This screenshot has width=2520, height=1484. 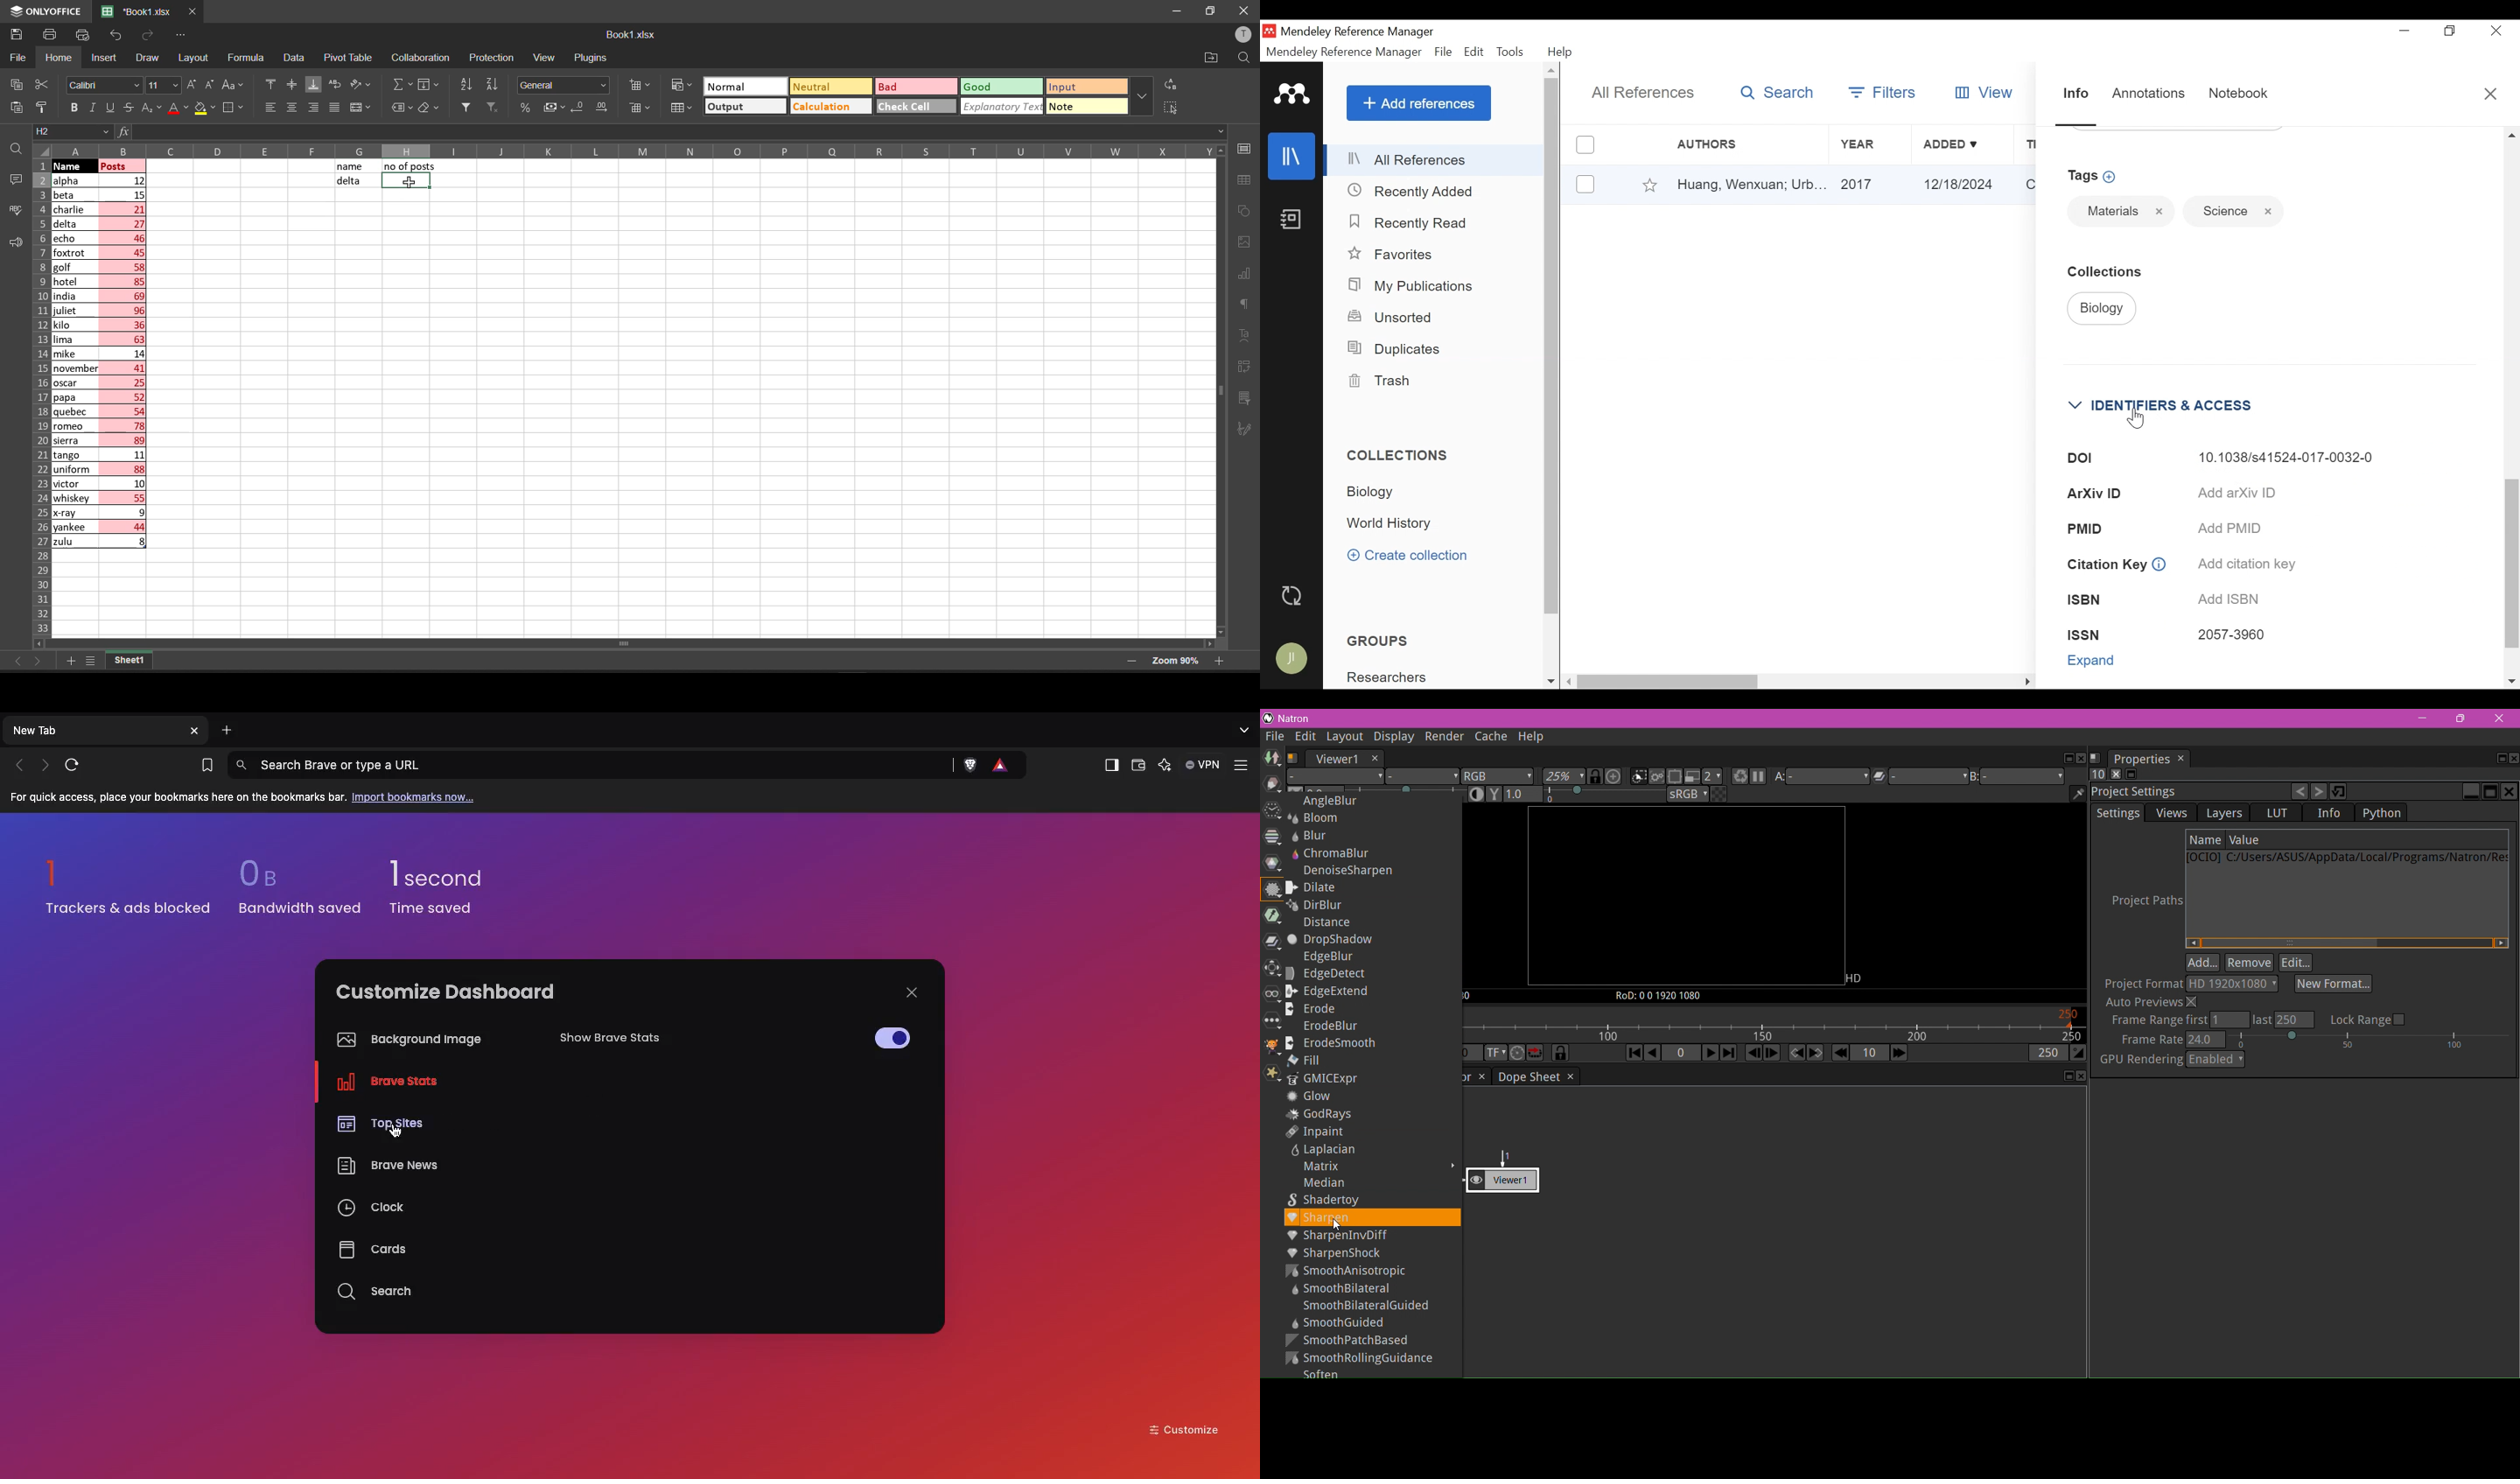 I want to click on named ranges, so click(x=401, y=108).